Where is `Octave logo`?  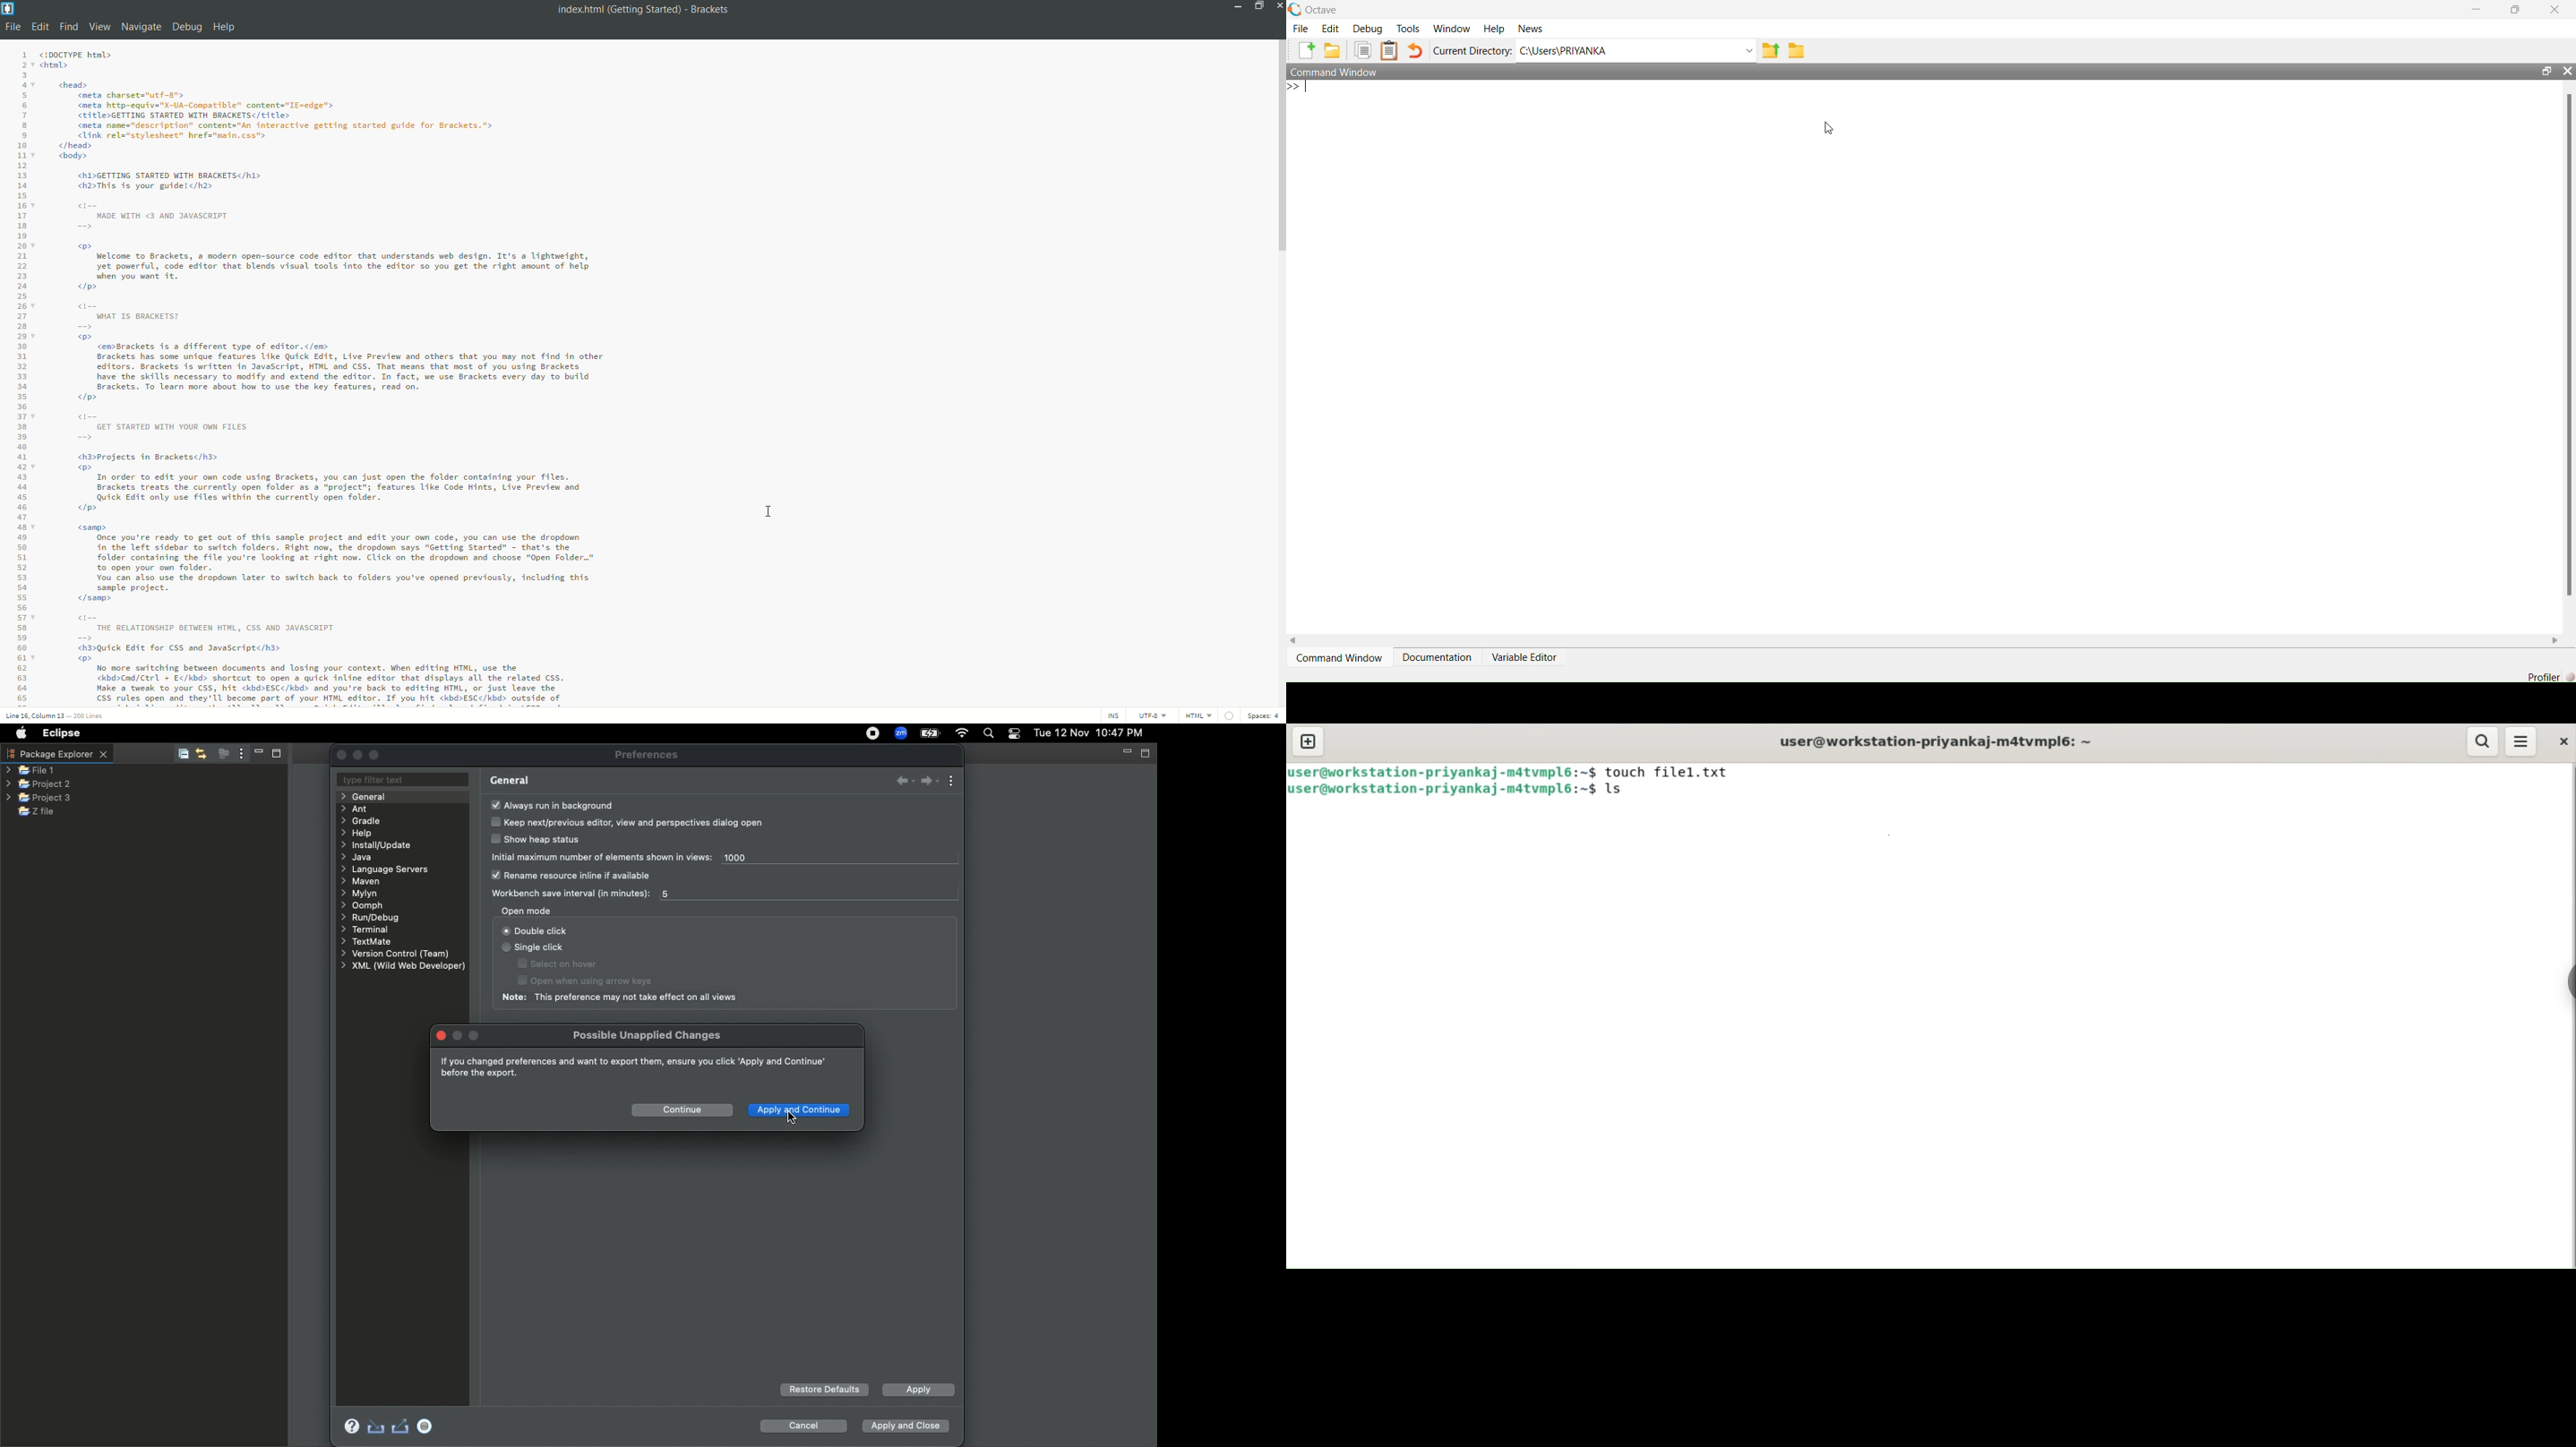 Octave logo is located at coordinates (1295, 9).